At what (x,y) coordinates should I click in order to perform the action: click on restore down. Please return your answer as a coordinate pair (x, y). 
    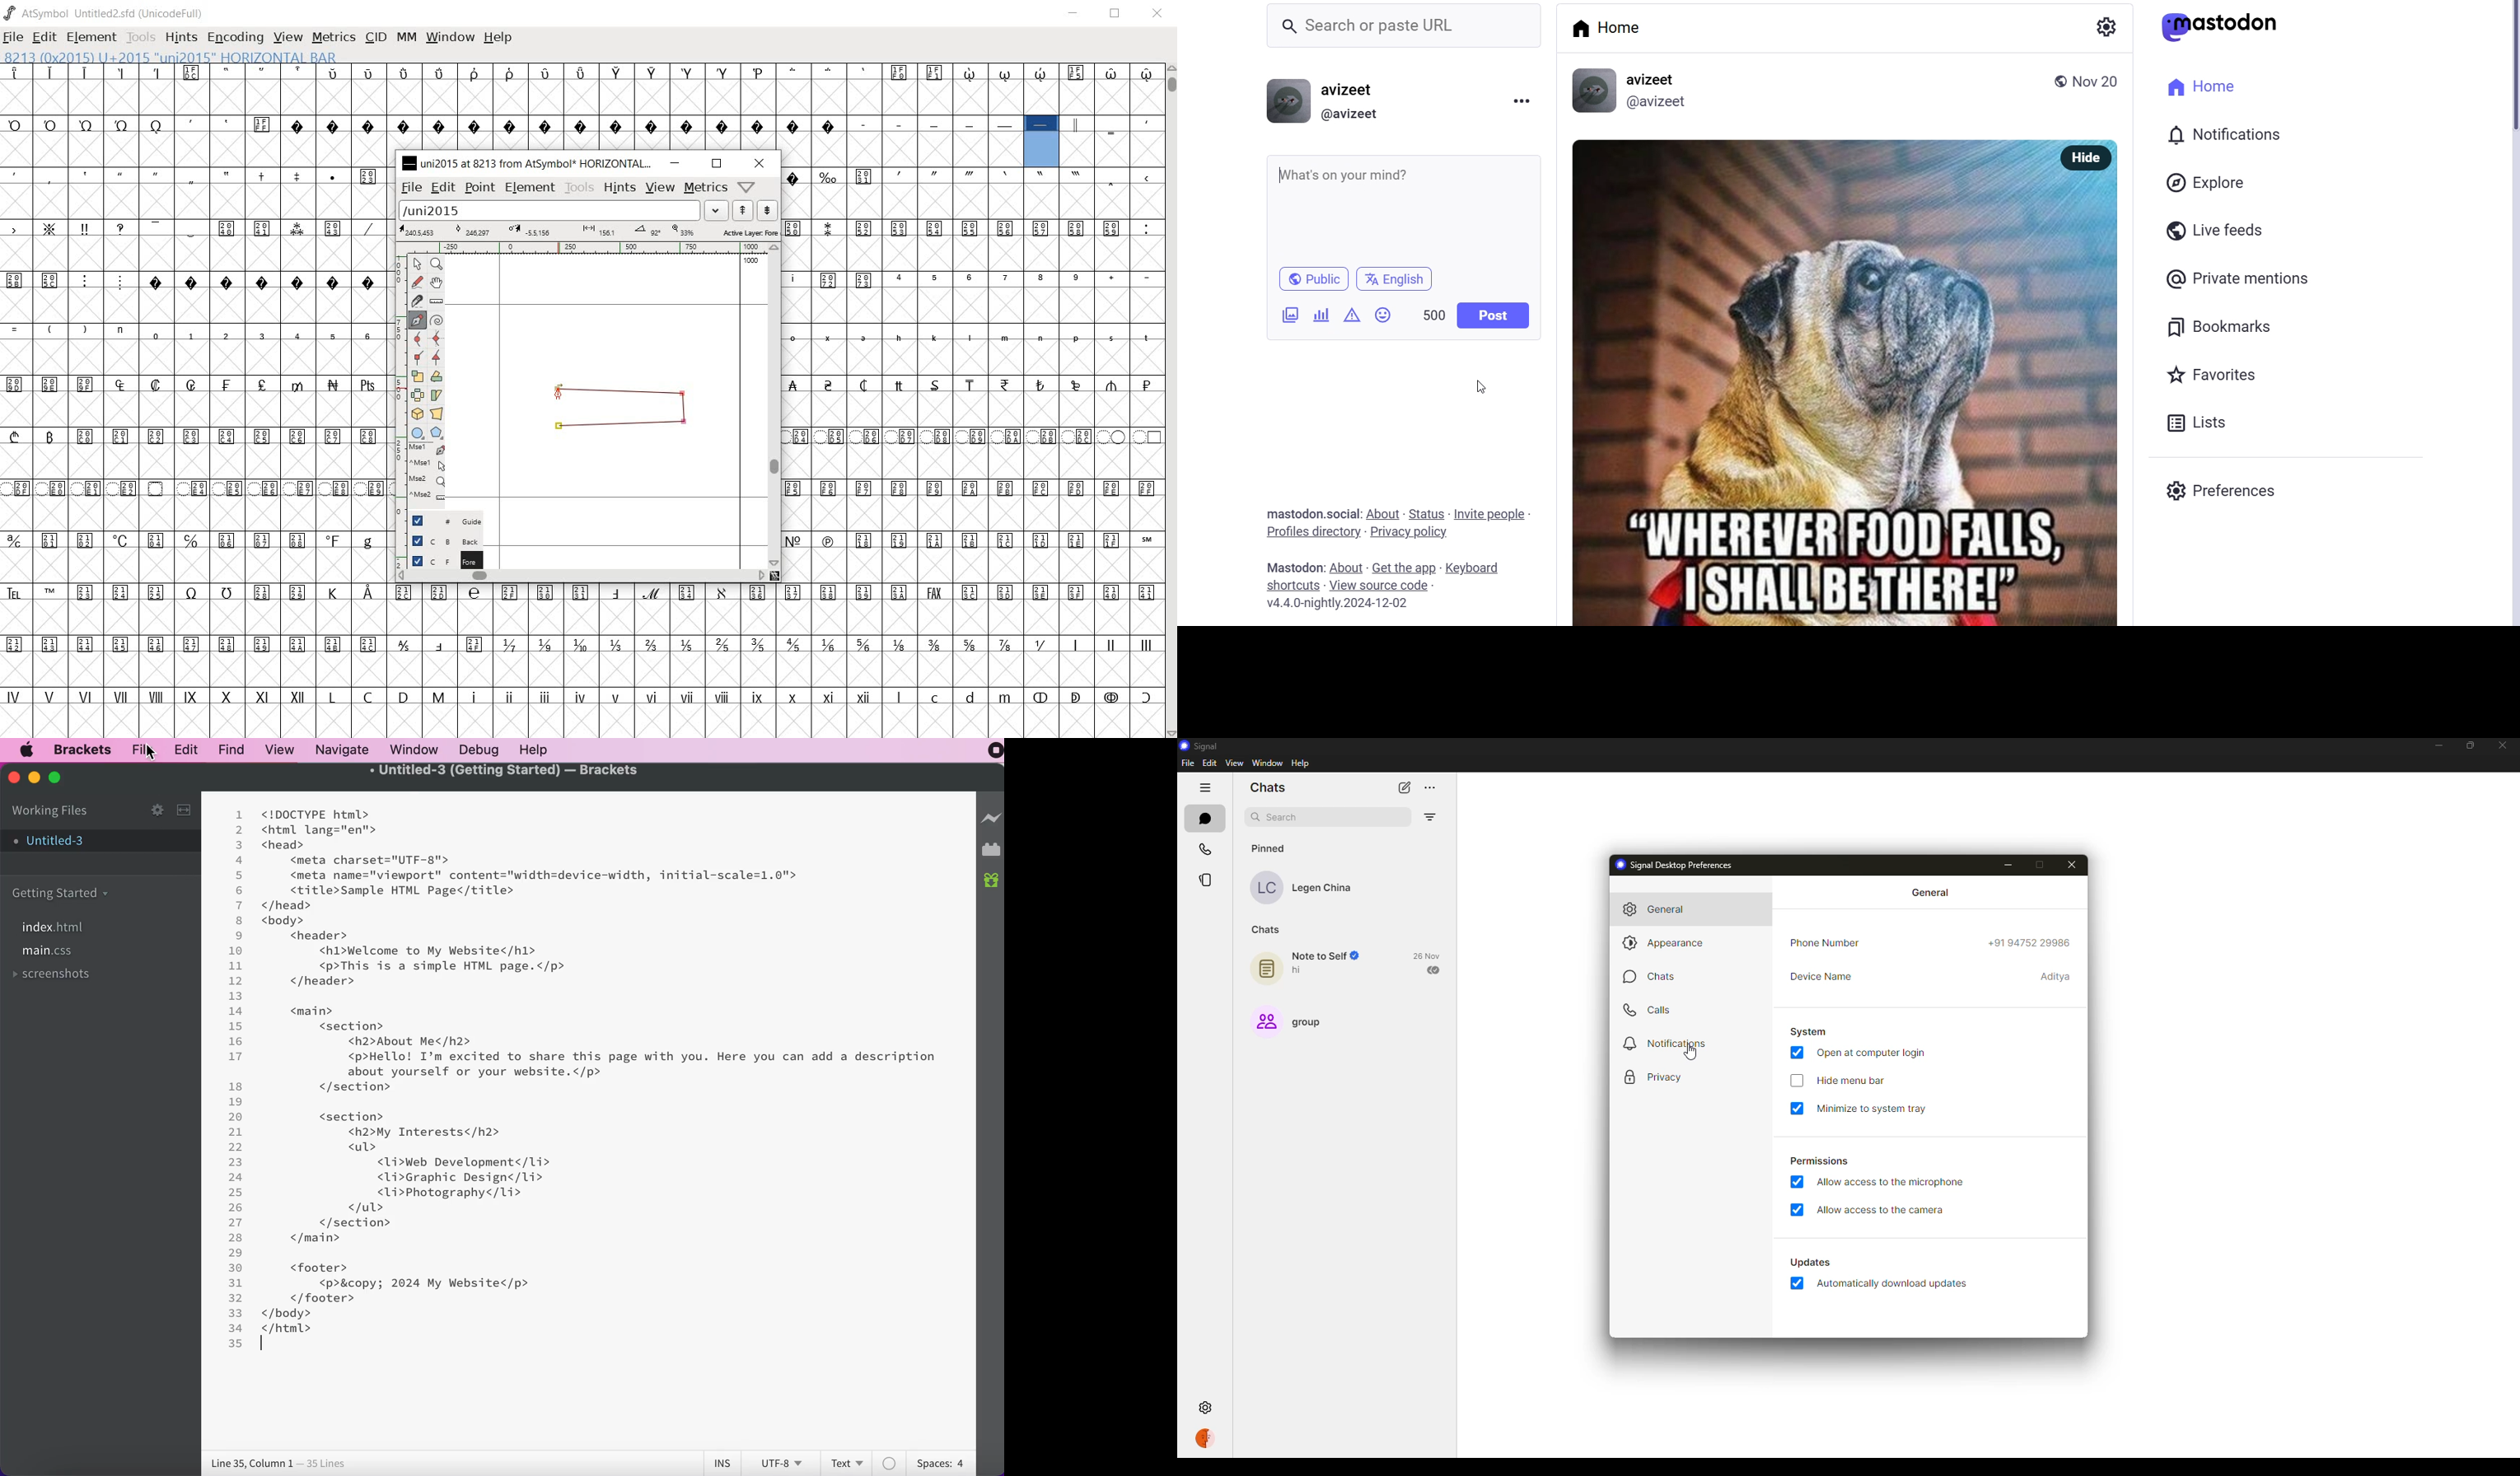
    Looking at the image, I should click on (716, 164).